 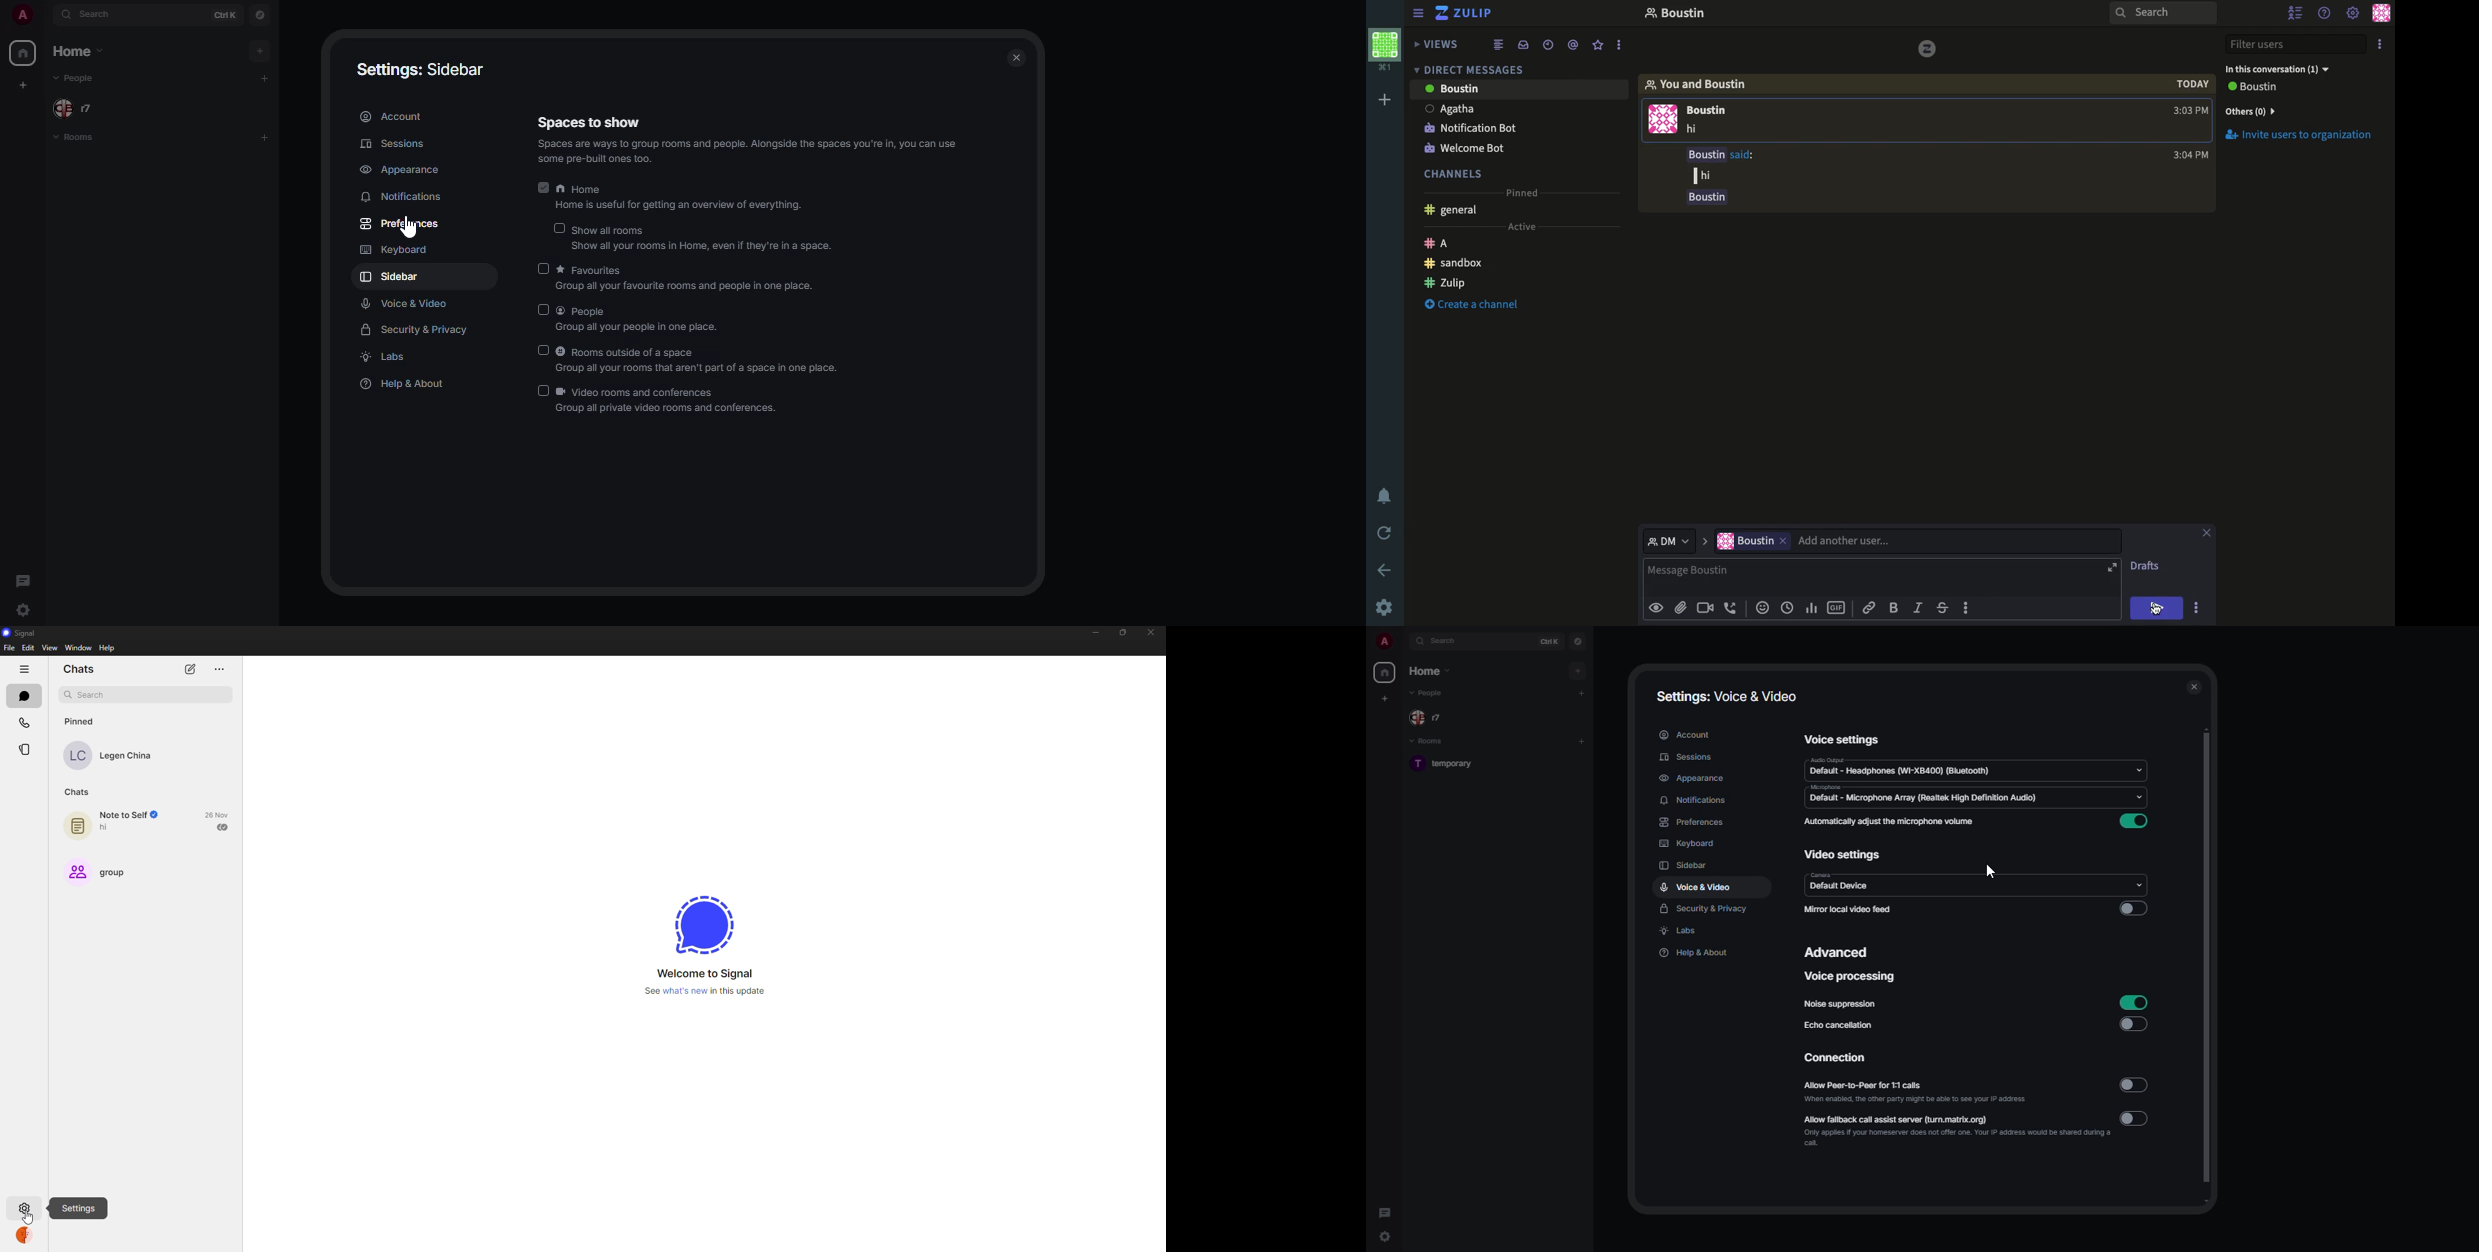 I want to click on Gif, so click(x=1837, y=608).